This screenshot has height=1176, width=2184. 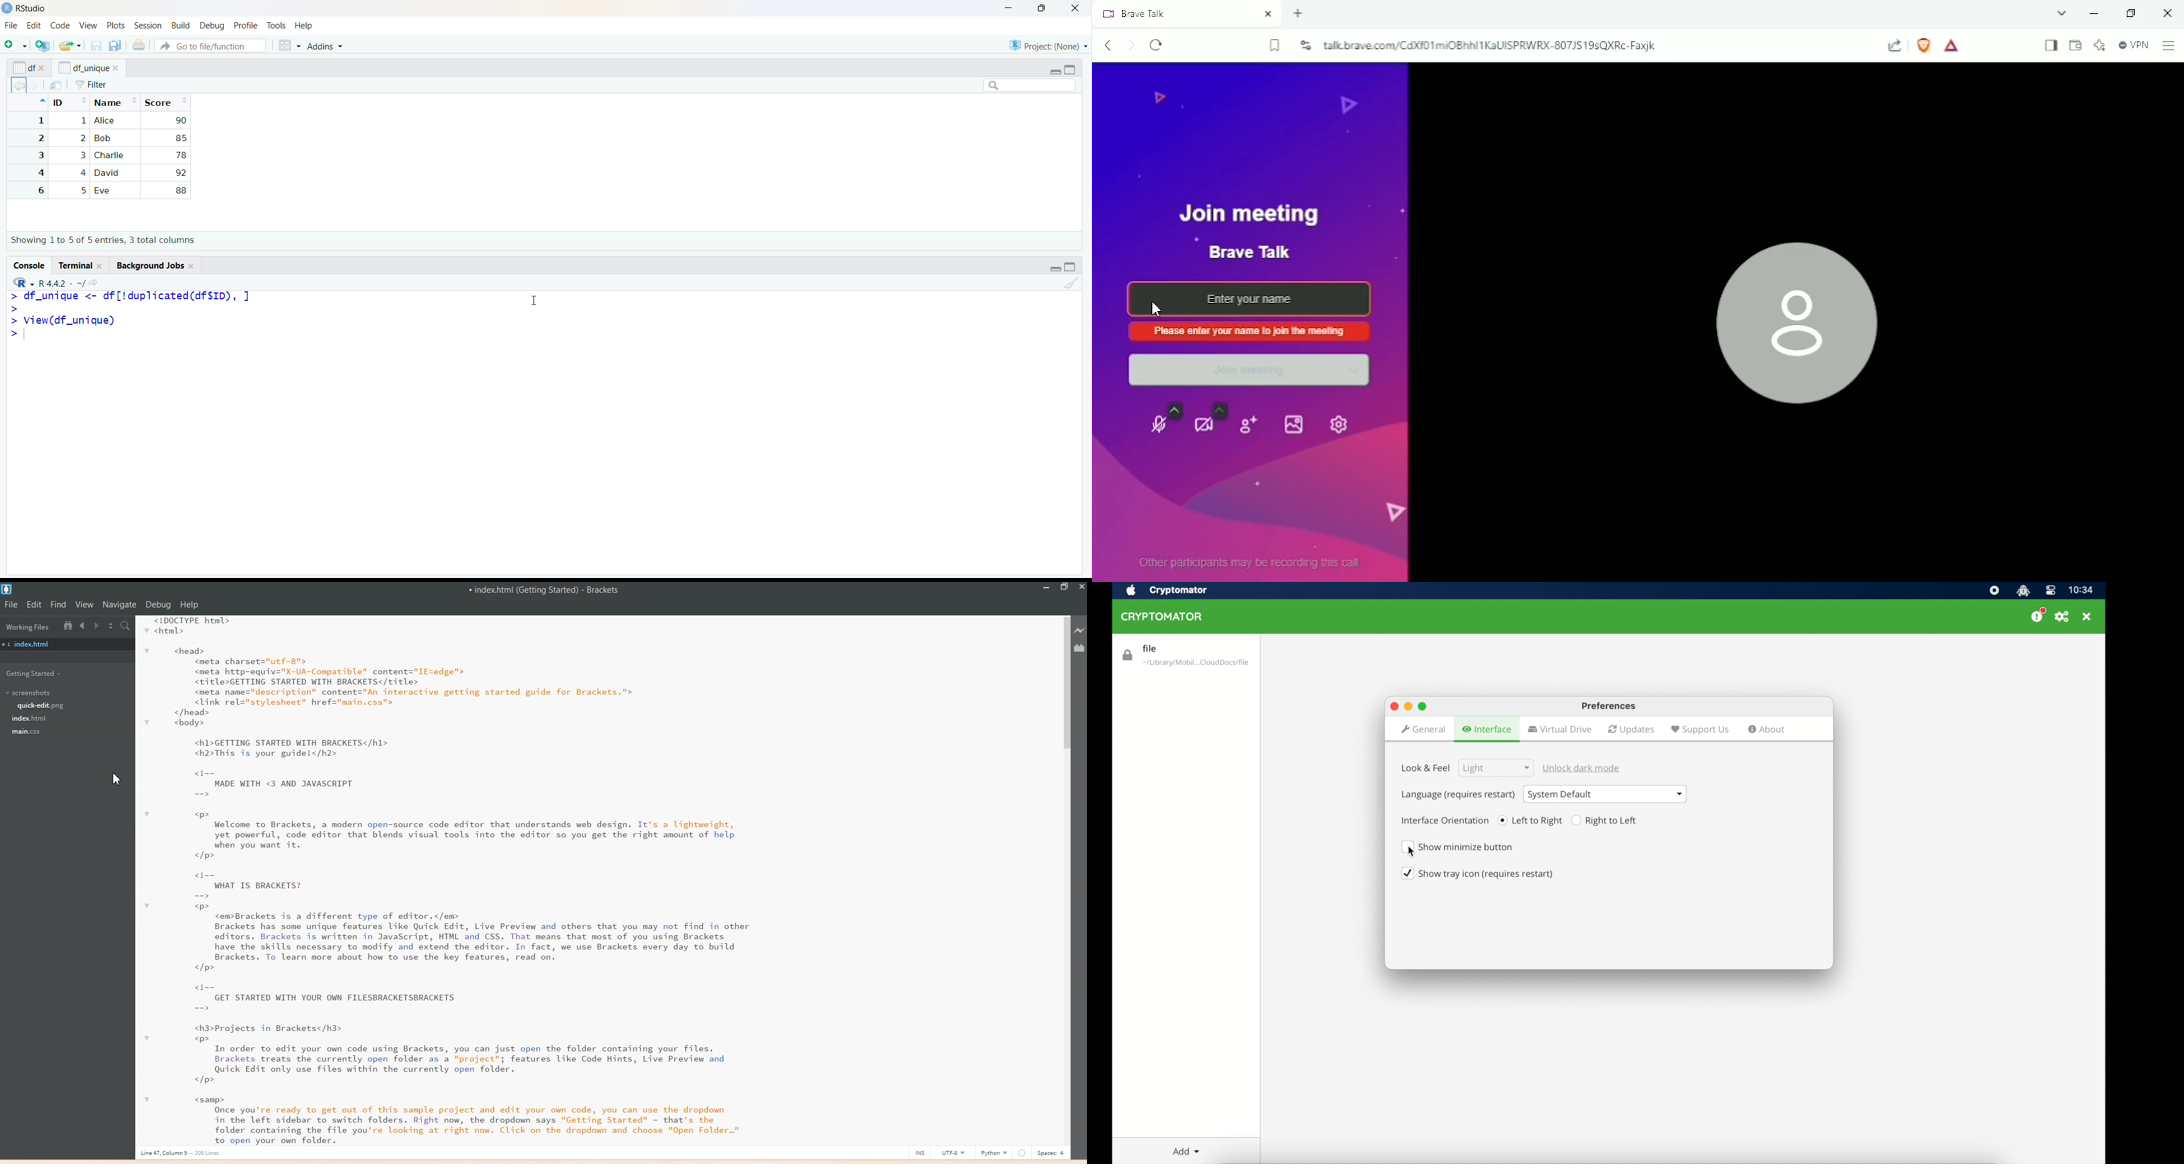 I want to click on open file, so click(x=70, y=46).